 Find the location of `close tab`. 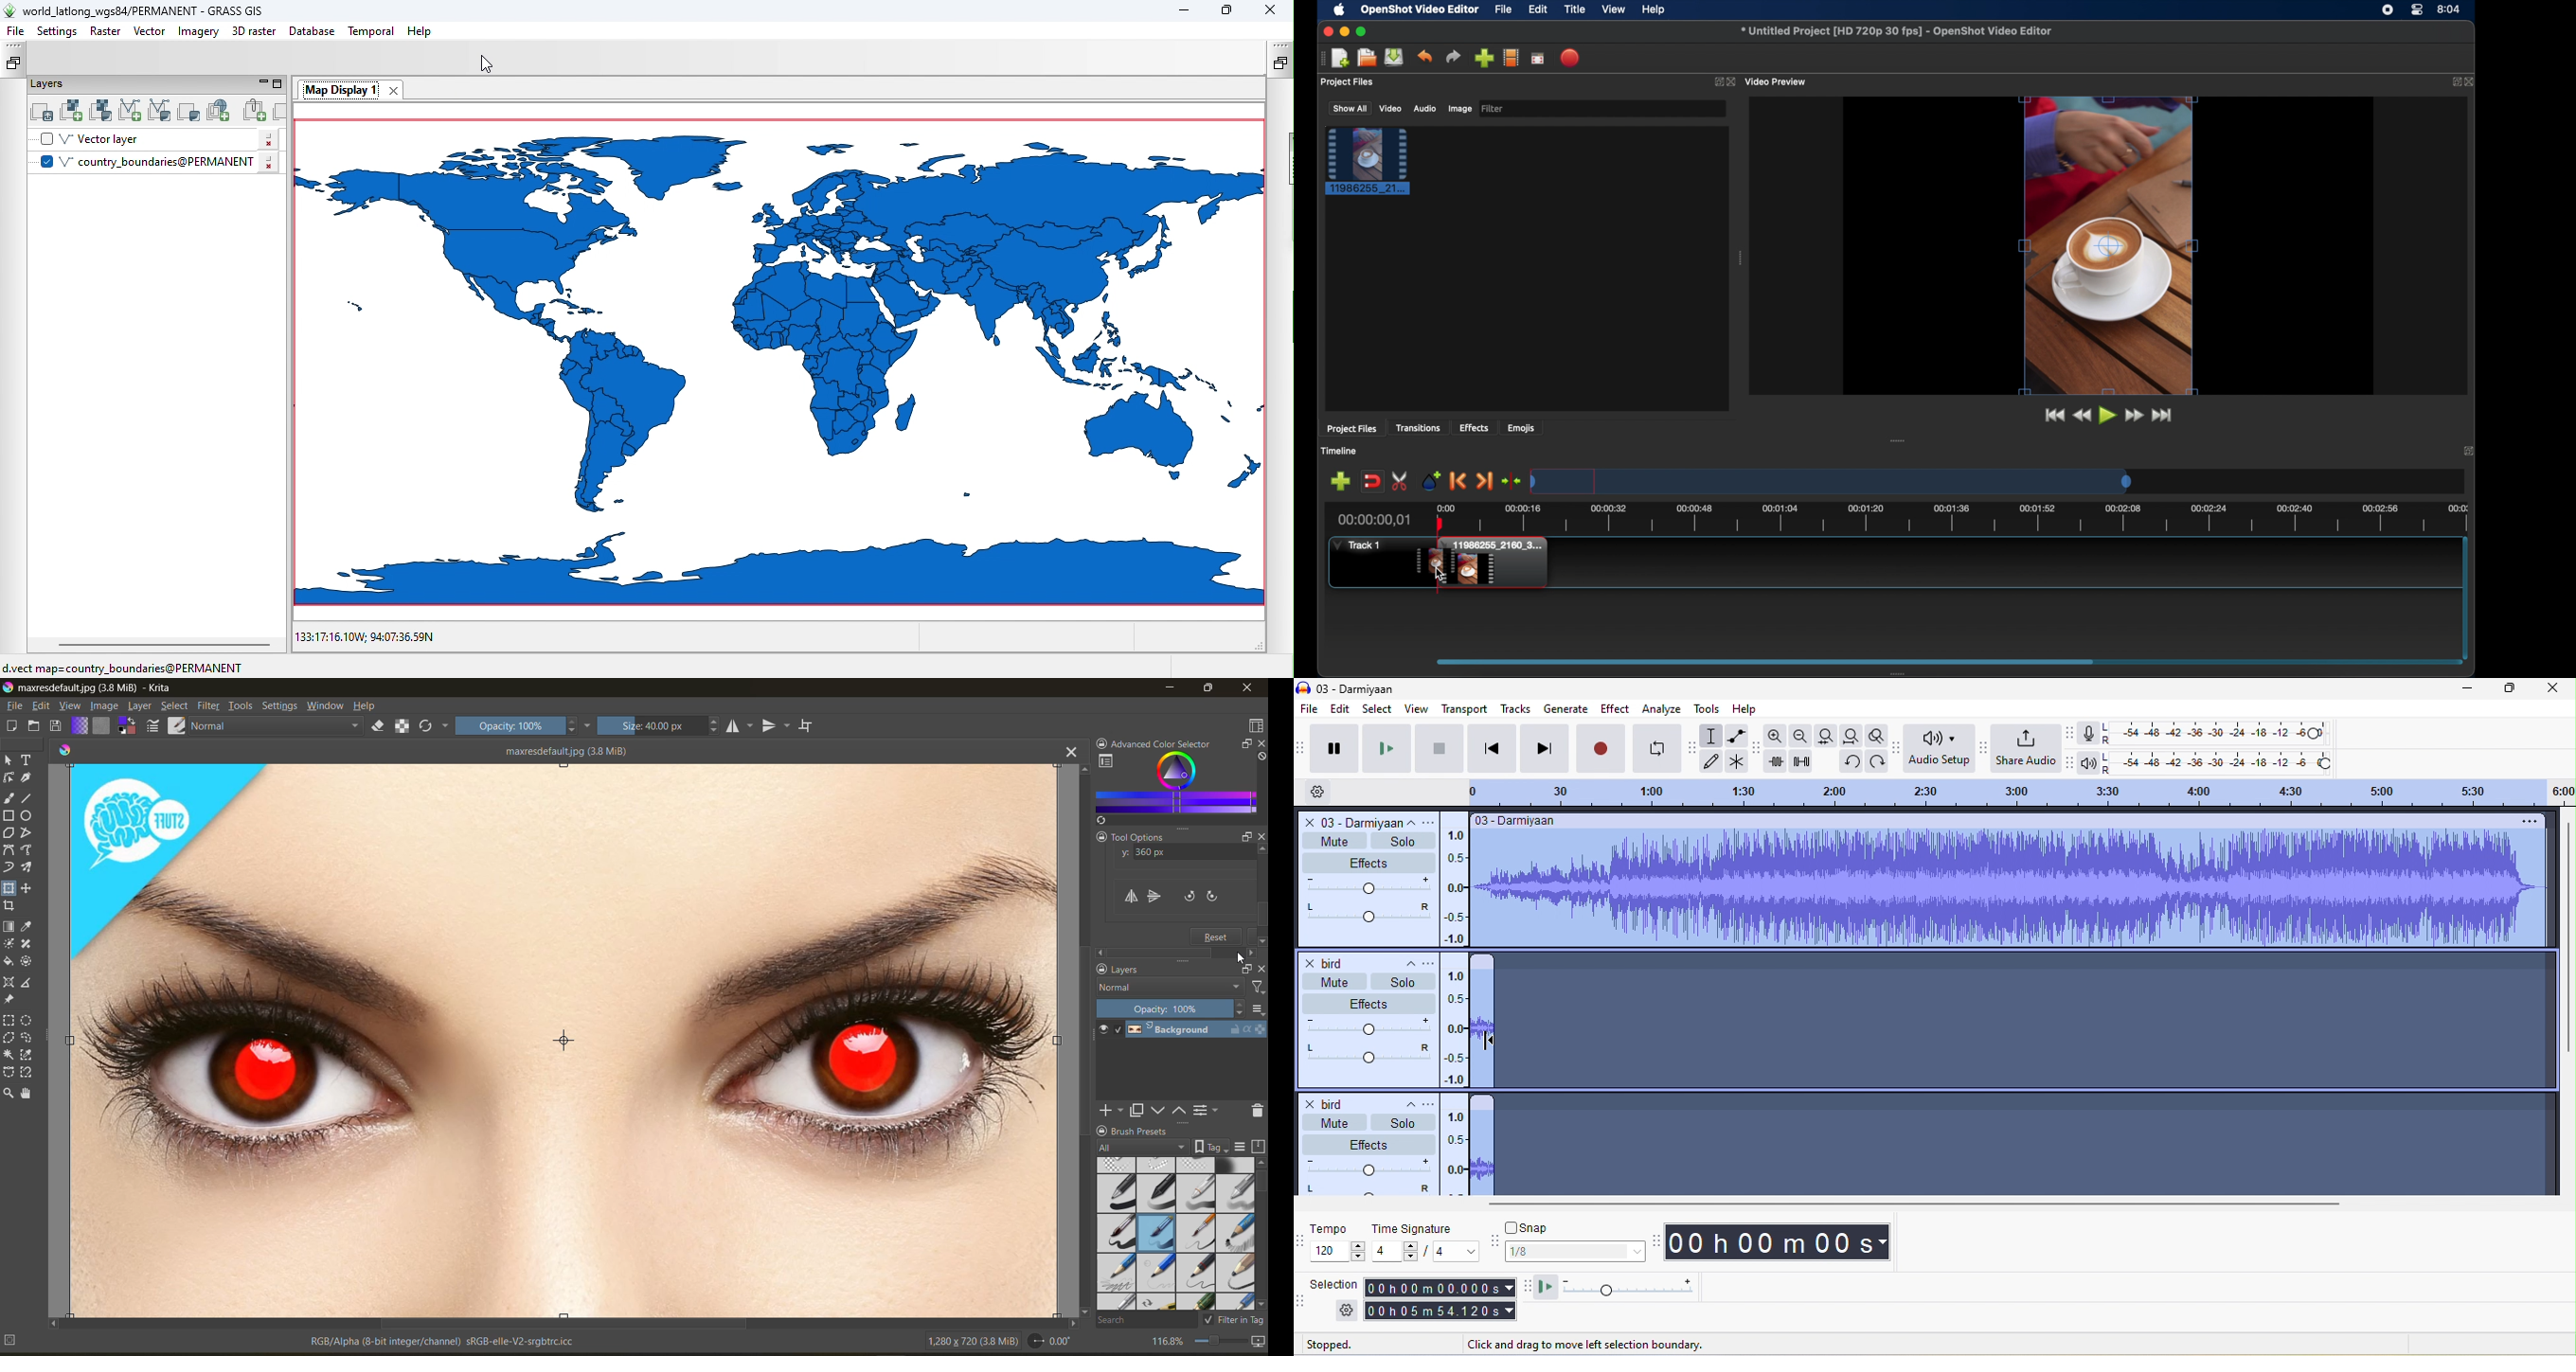

close tab is located at coordinates (1069, 753).